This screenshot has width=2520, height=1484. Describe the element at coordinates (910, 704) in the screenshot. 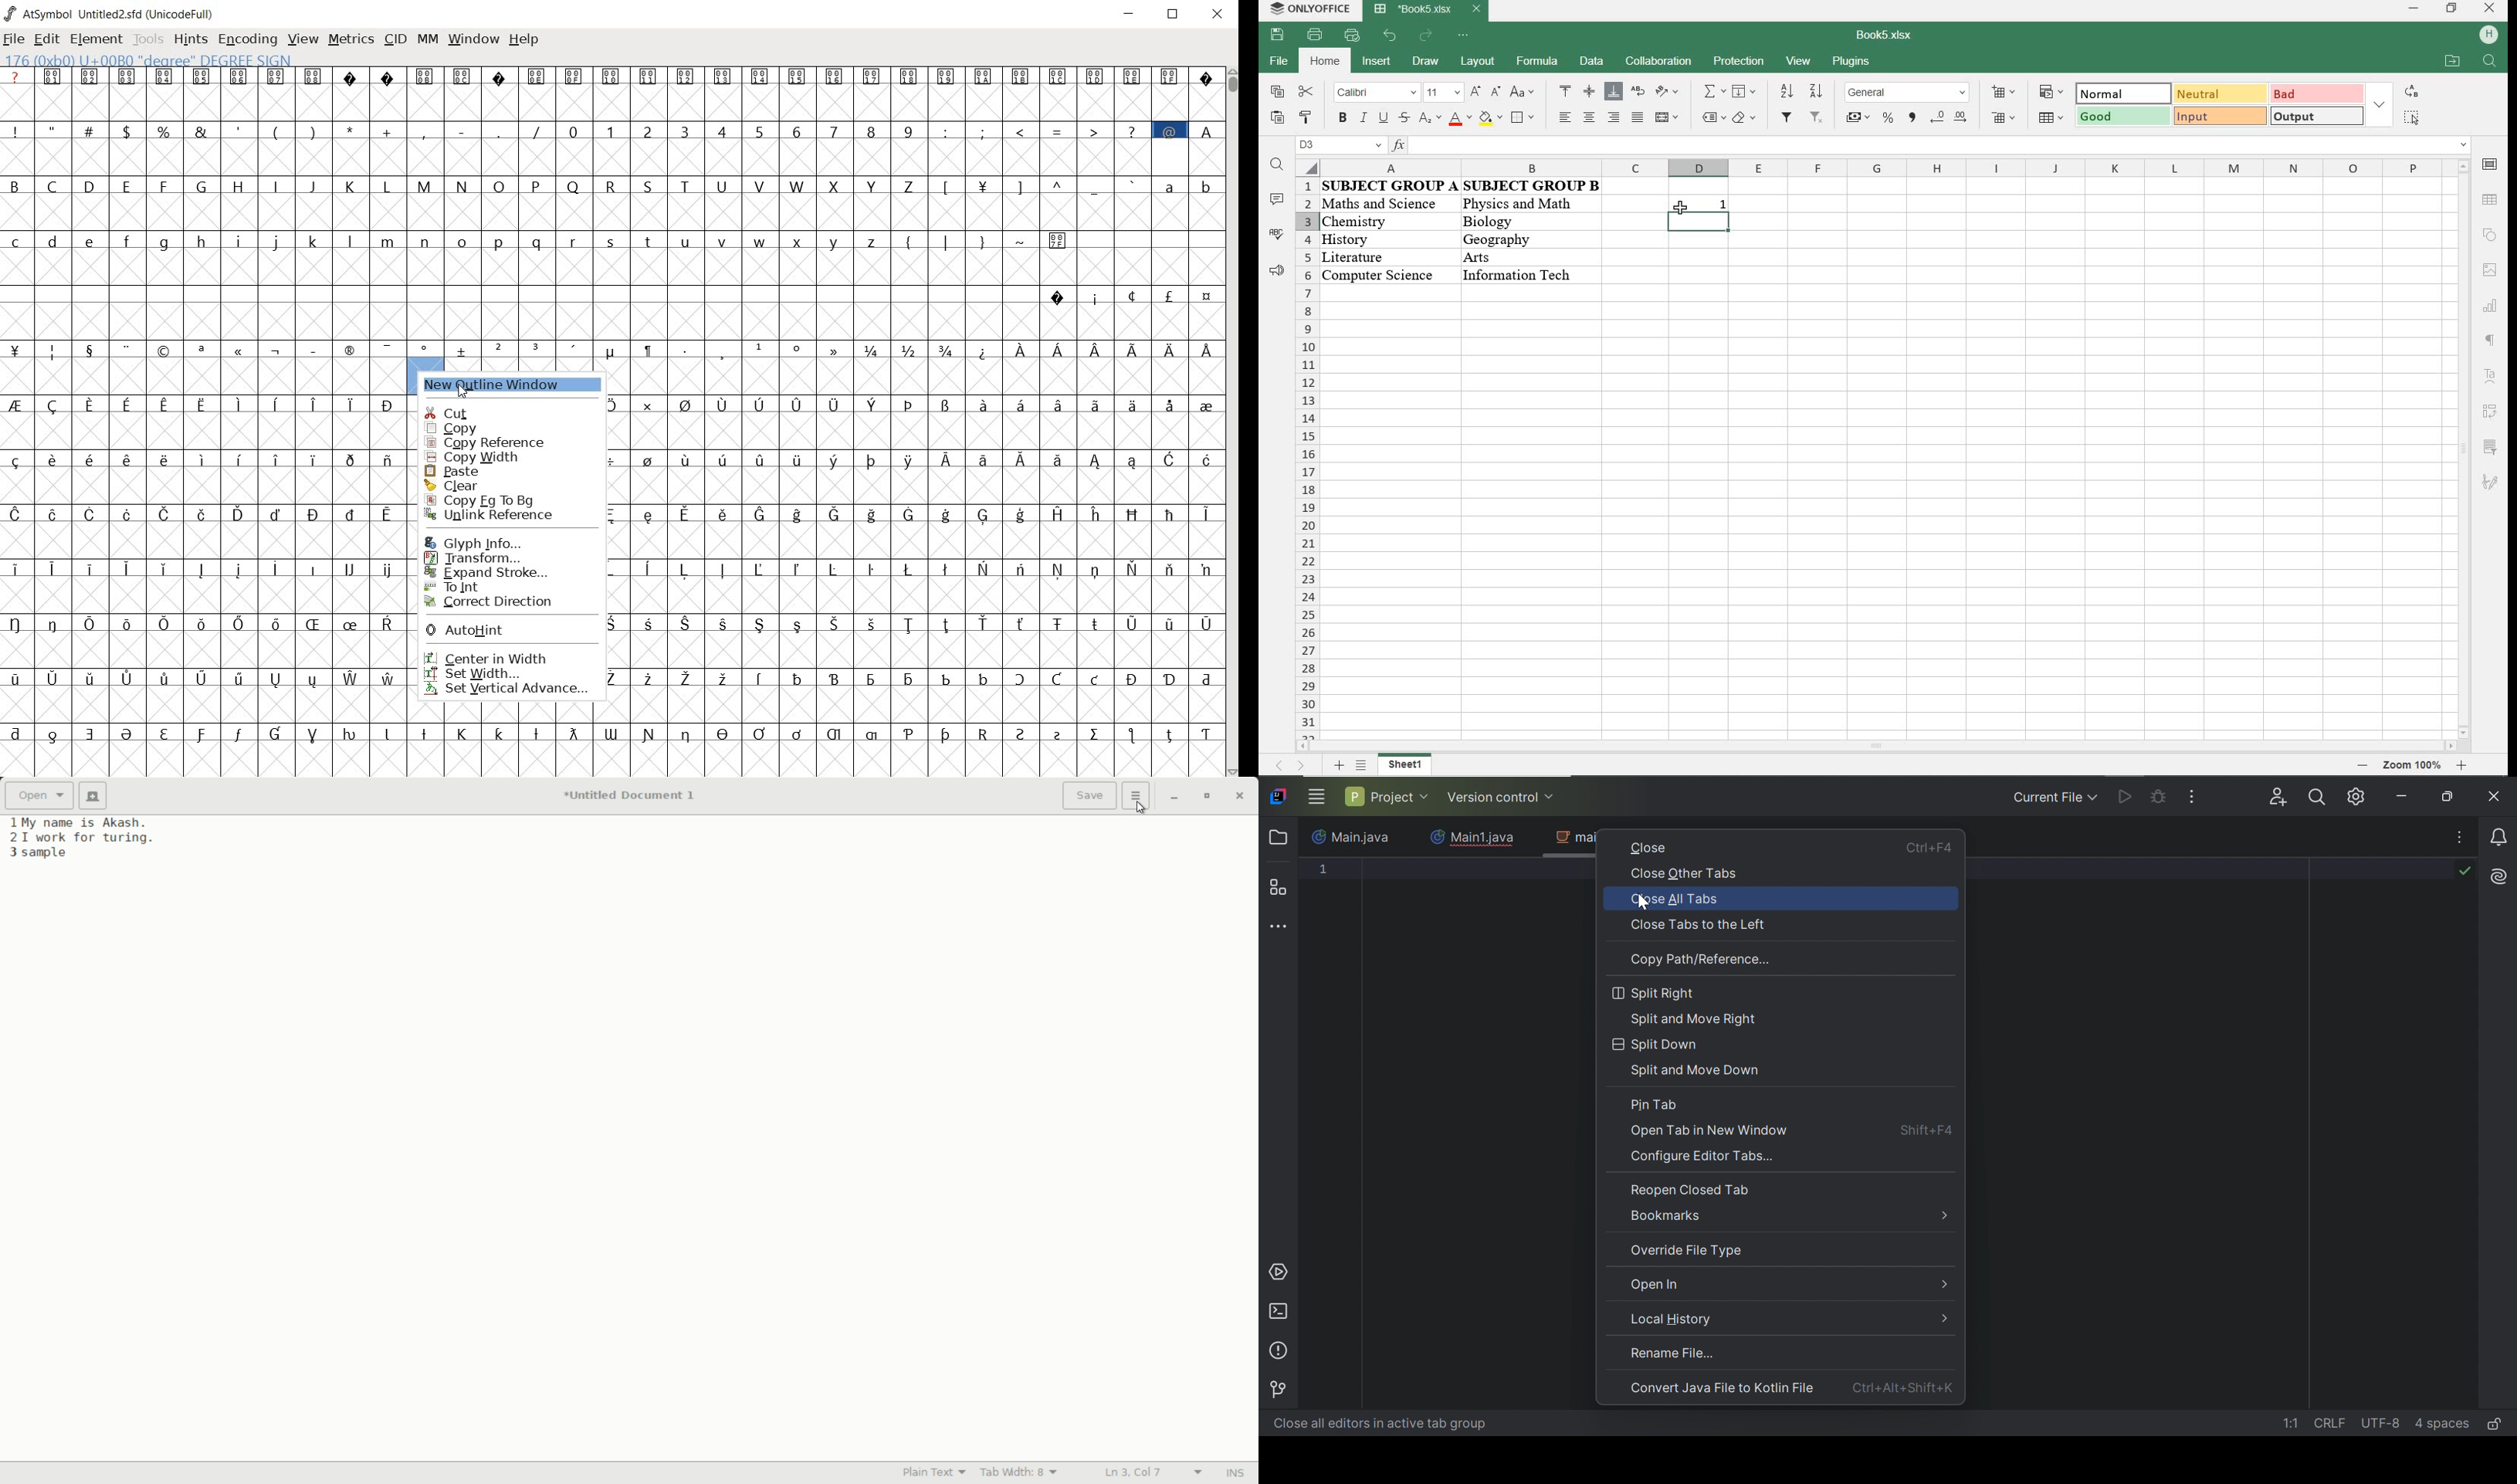

I see `empty glyph slots` at that location.